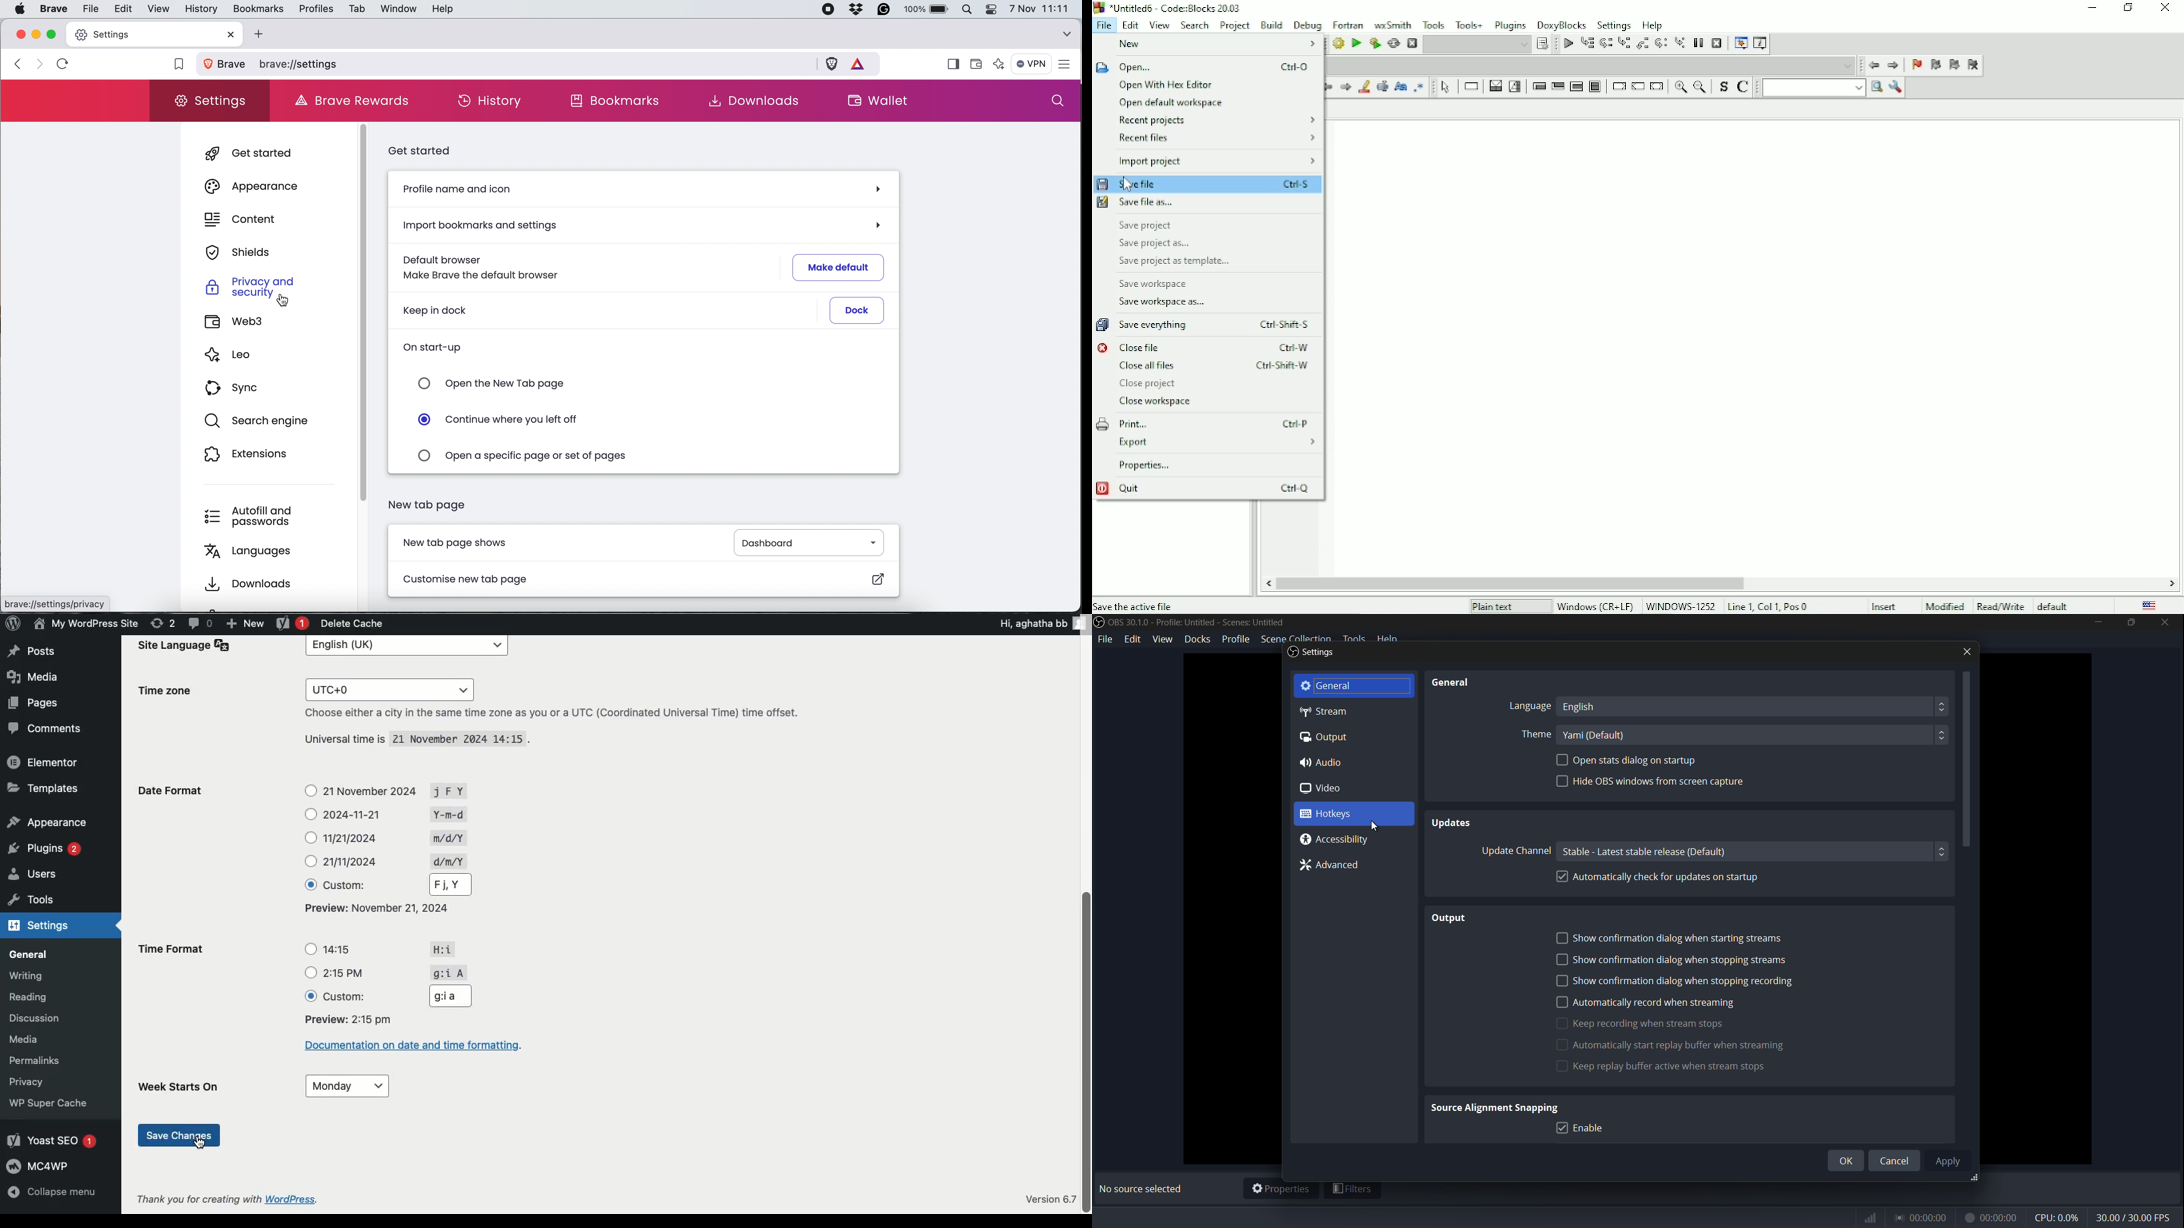  Describe the element at coordinates (1158, 402) in the screenshot. I see `Close workspace` at that location.